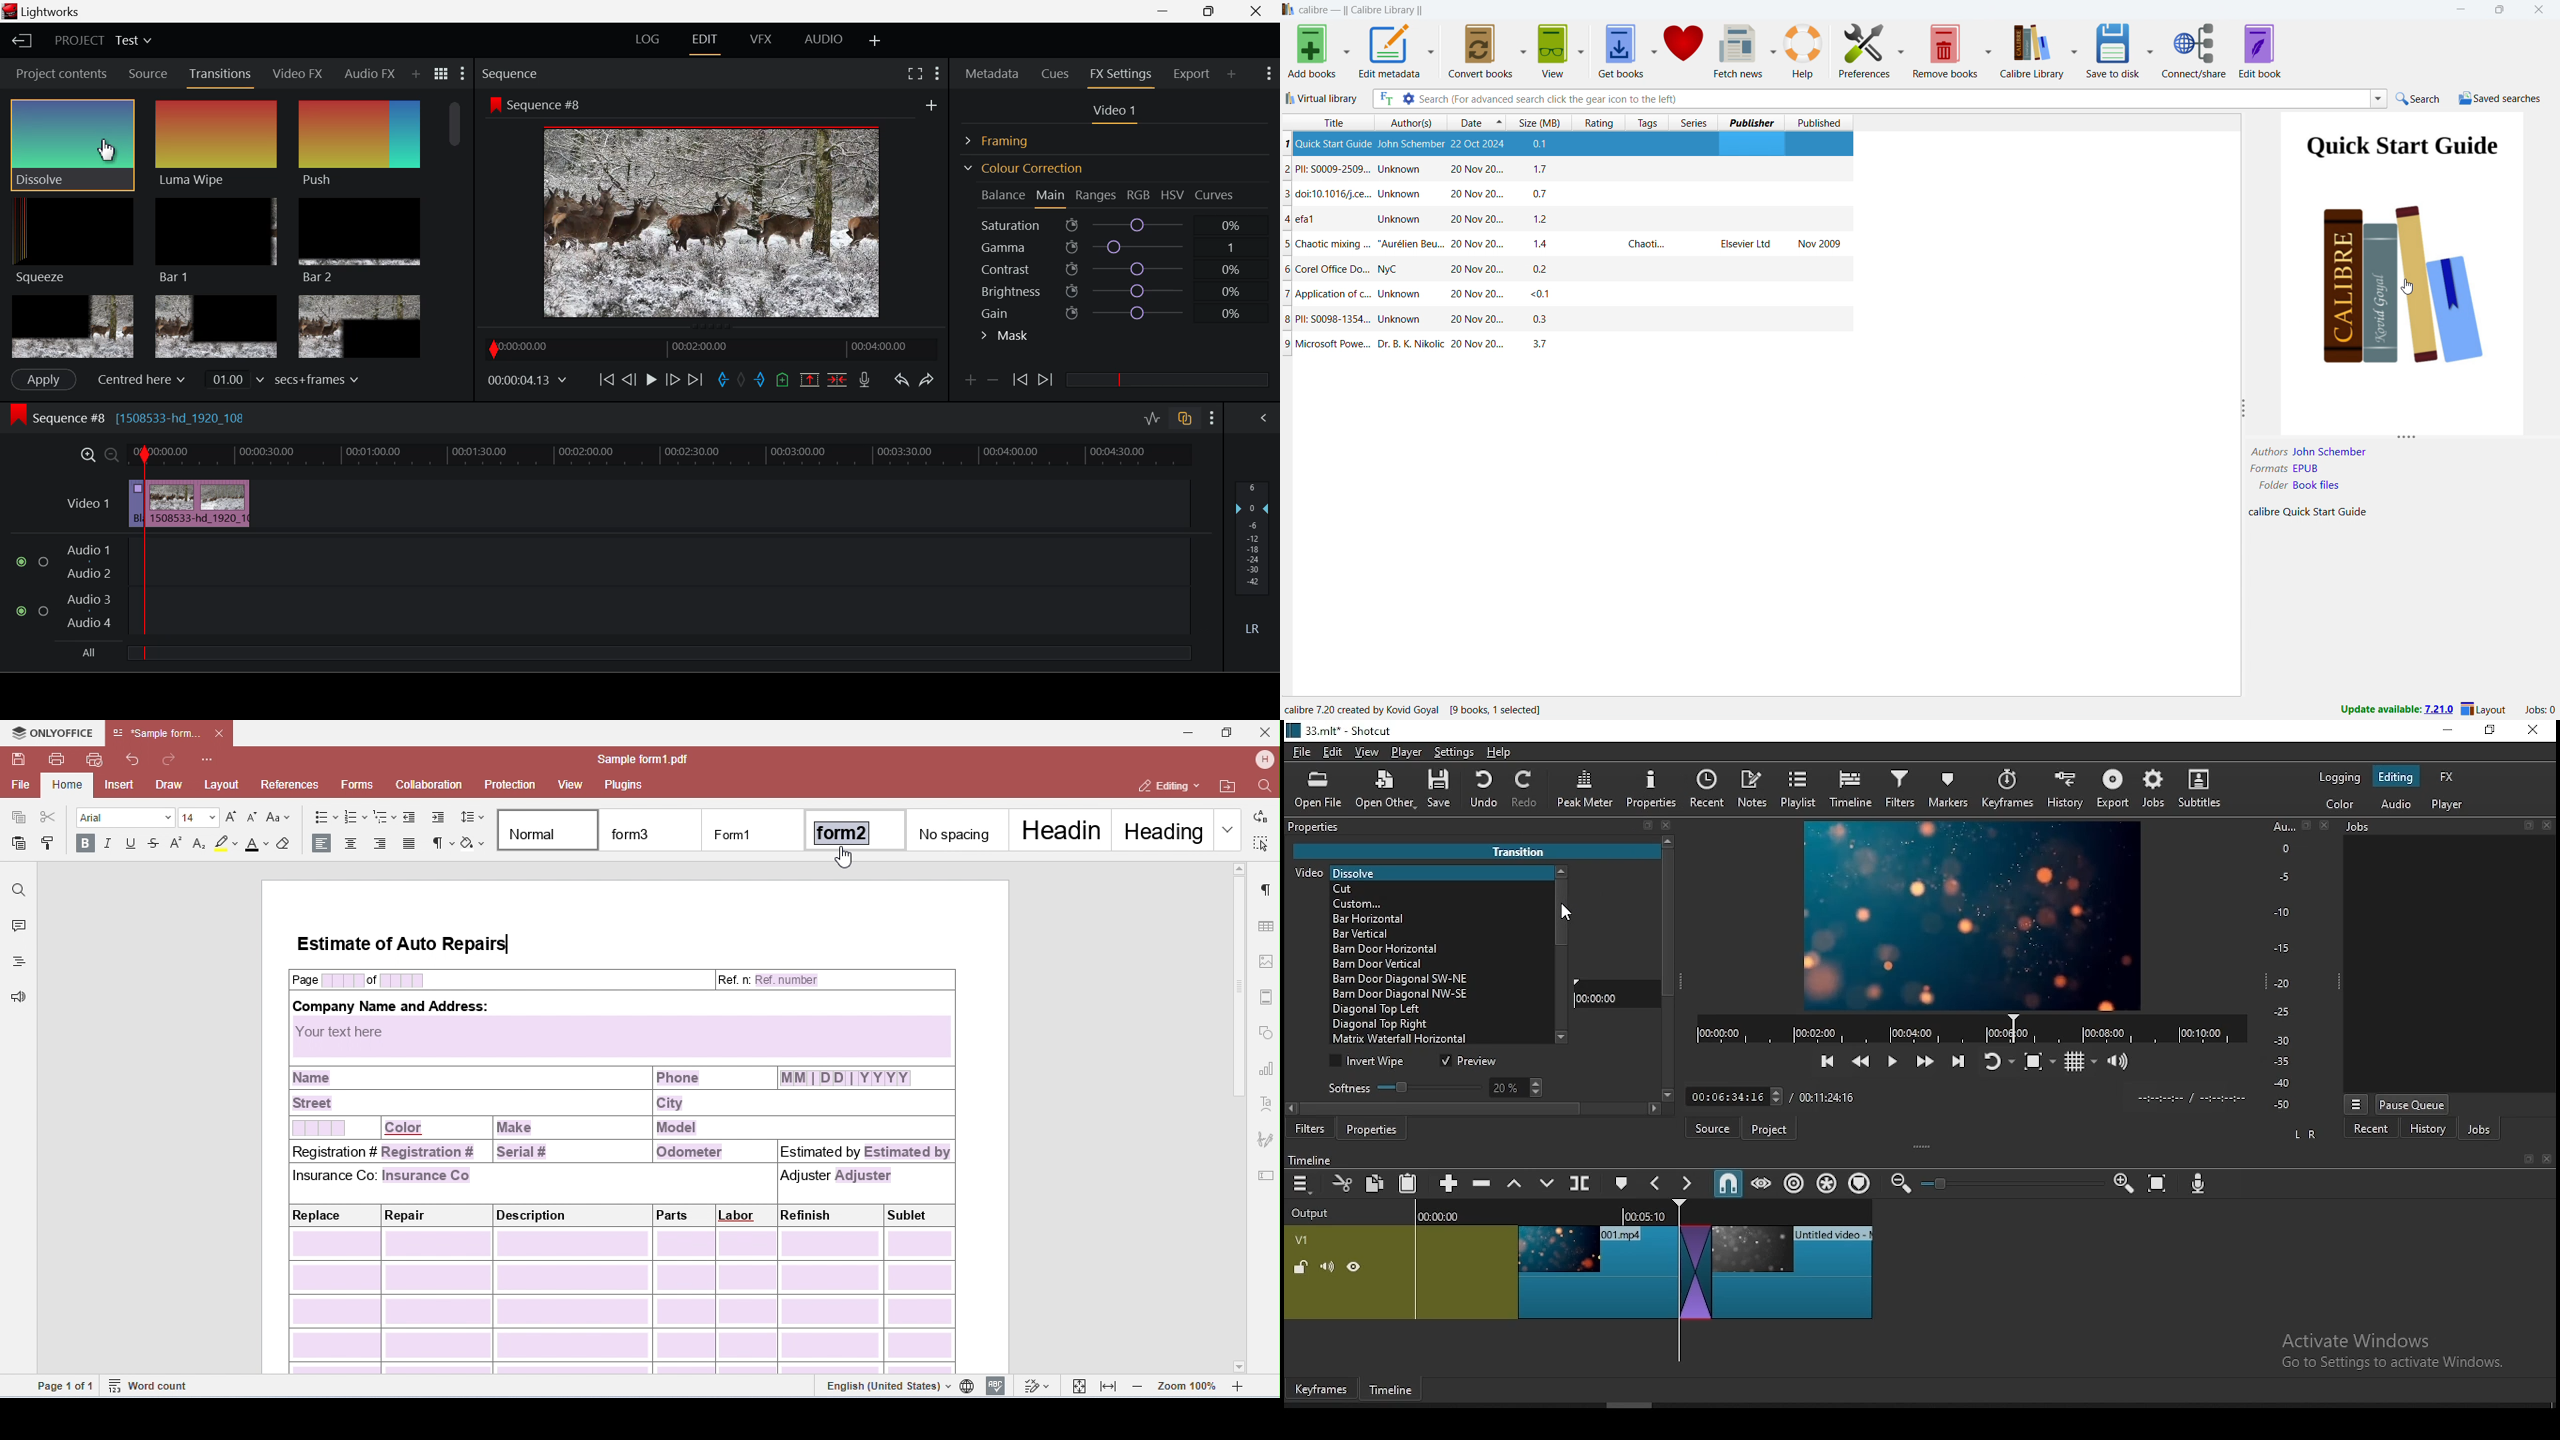 This screenshot has width=2576, height=1456. Describe the element at coordinates (1409, 122) in the screenshot. I see `authors` at that location.